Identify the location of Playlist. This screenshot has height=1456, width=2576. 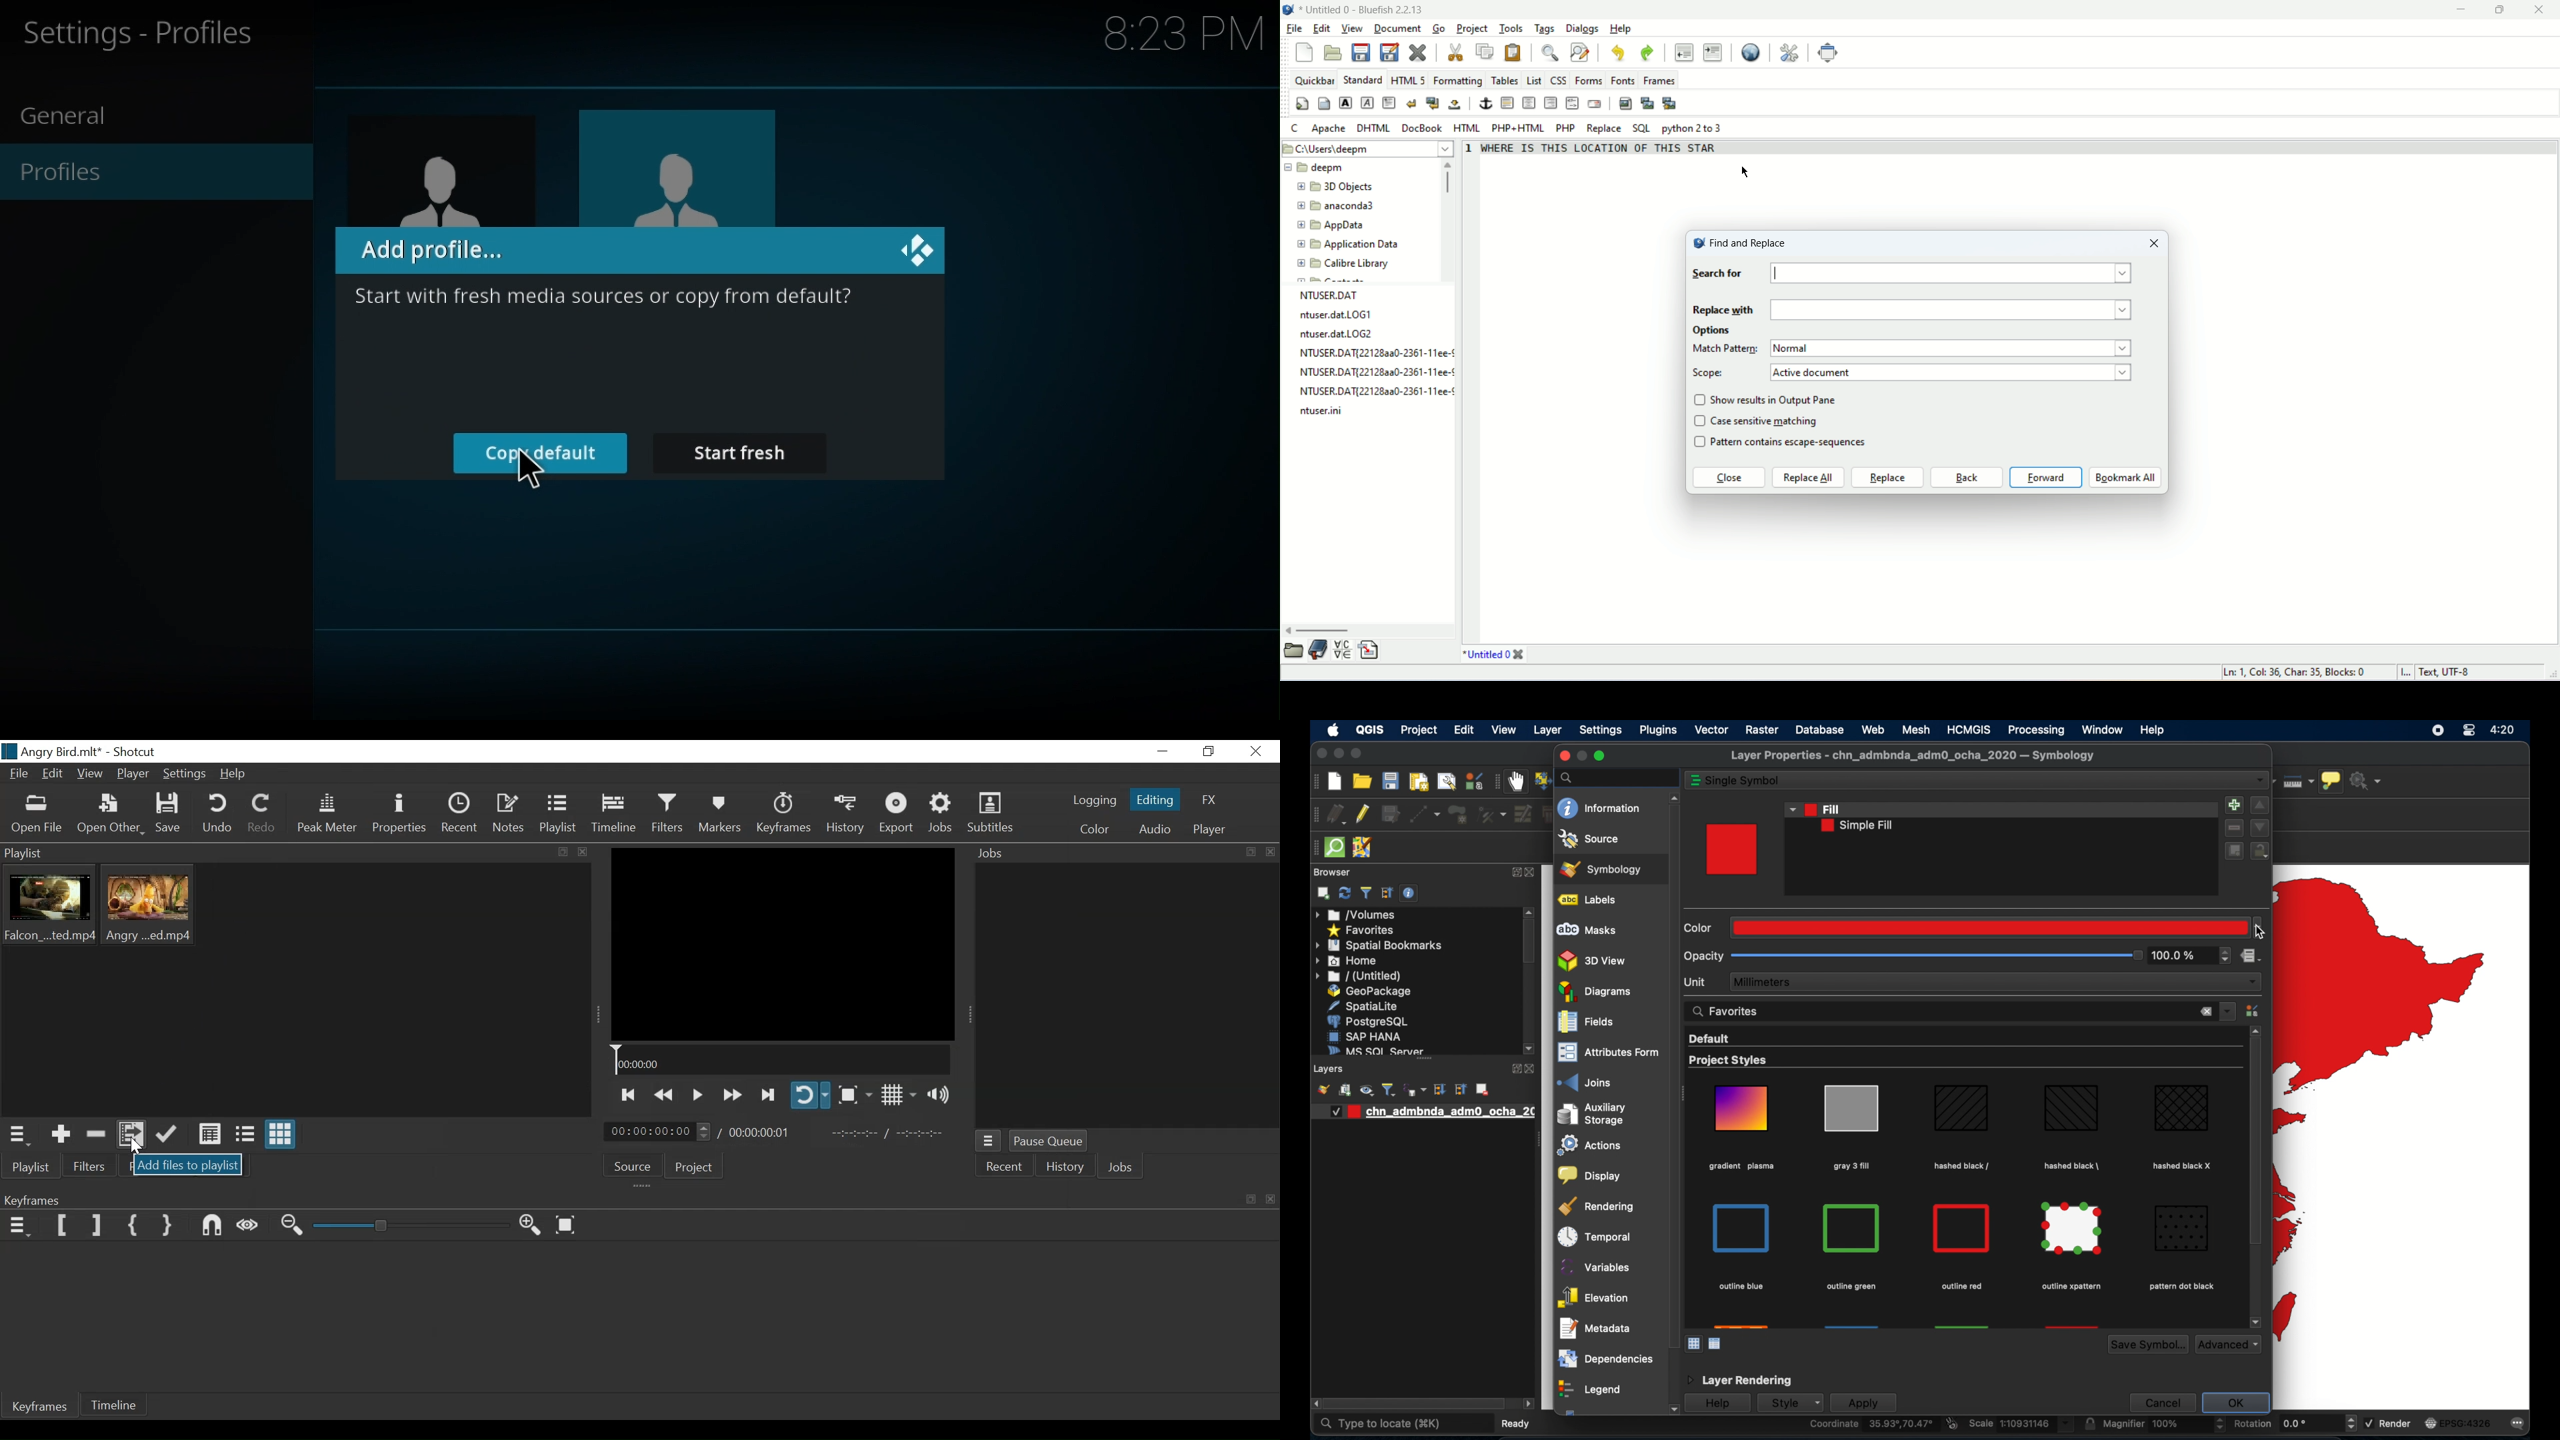
(559, 815).